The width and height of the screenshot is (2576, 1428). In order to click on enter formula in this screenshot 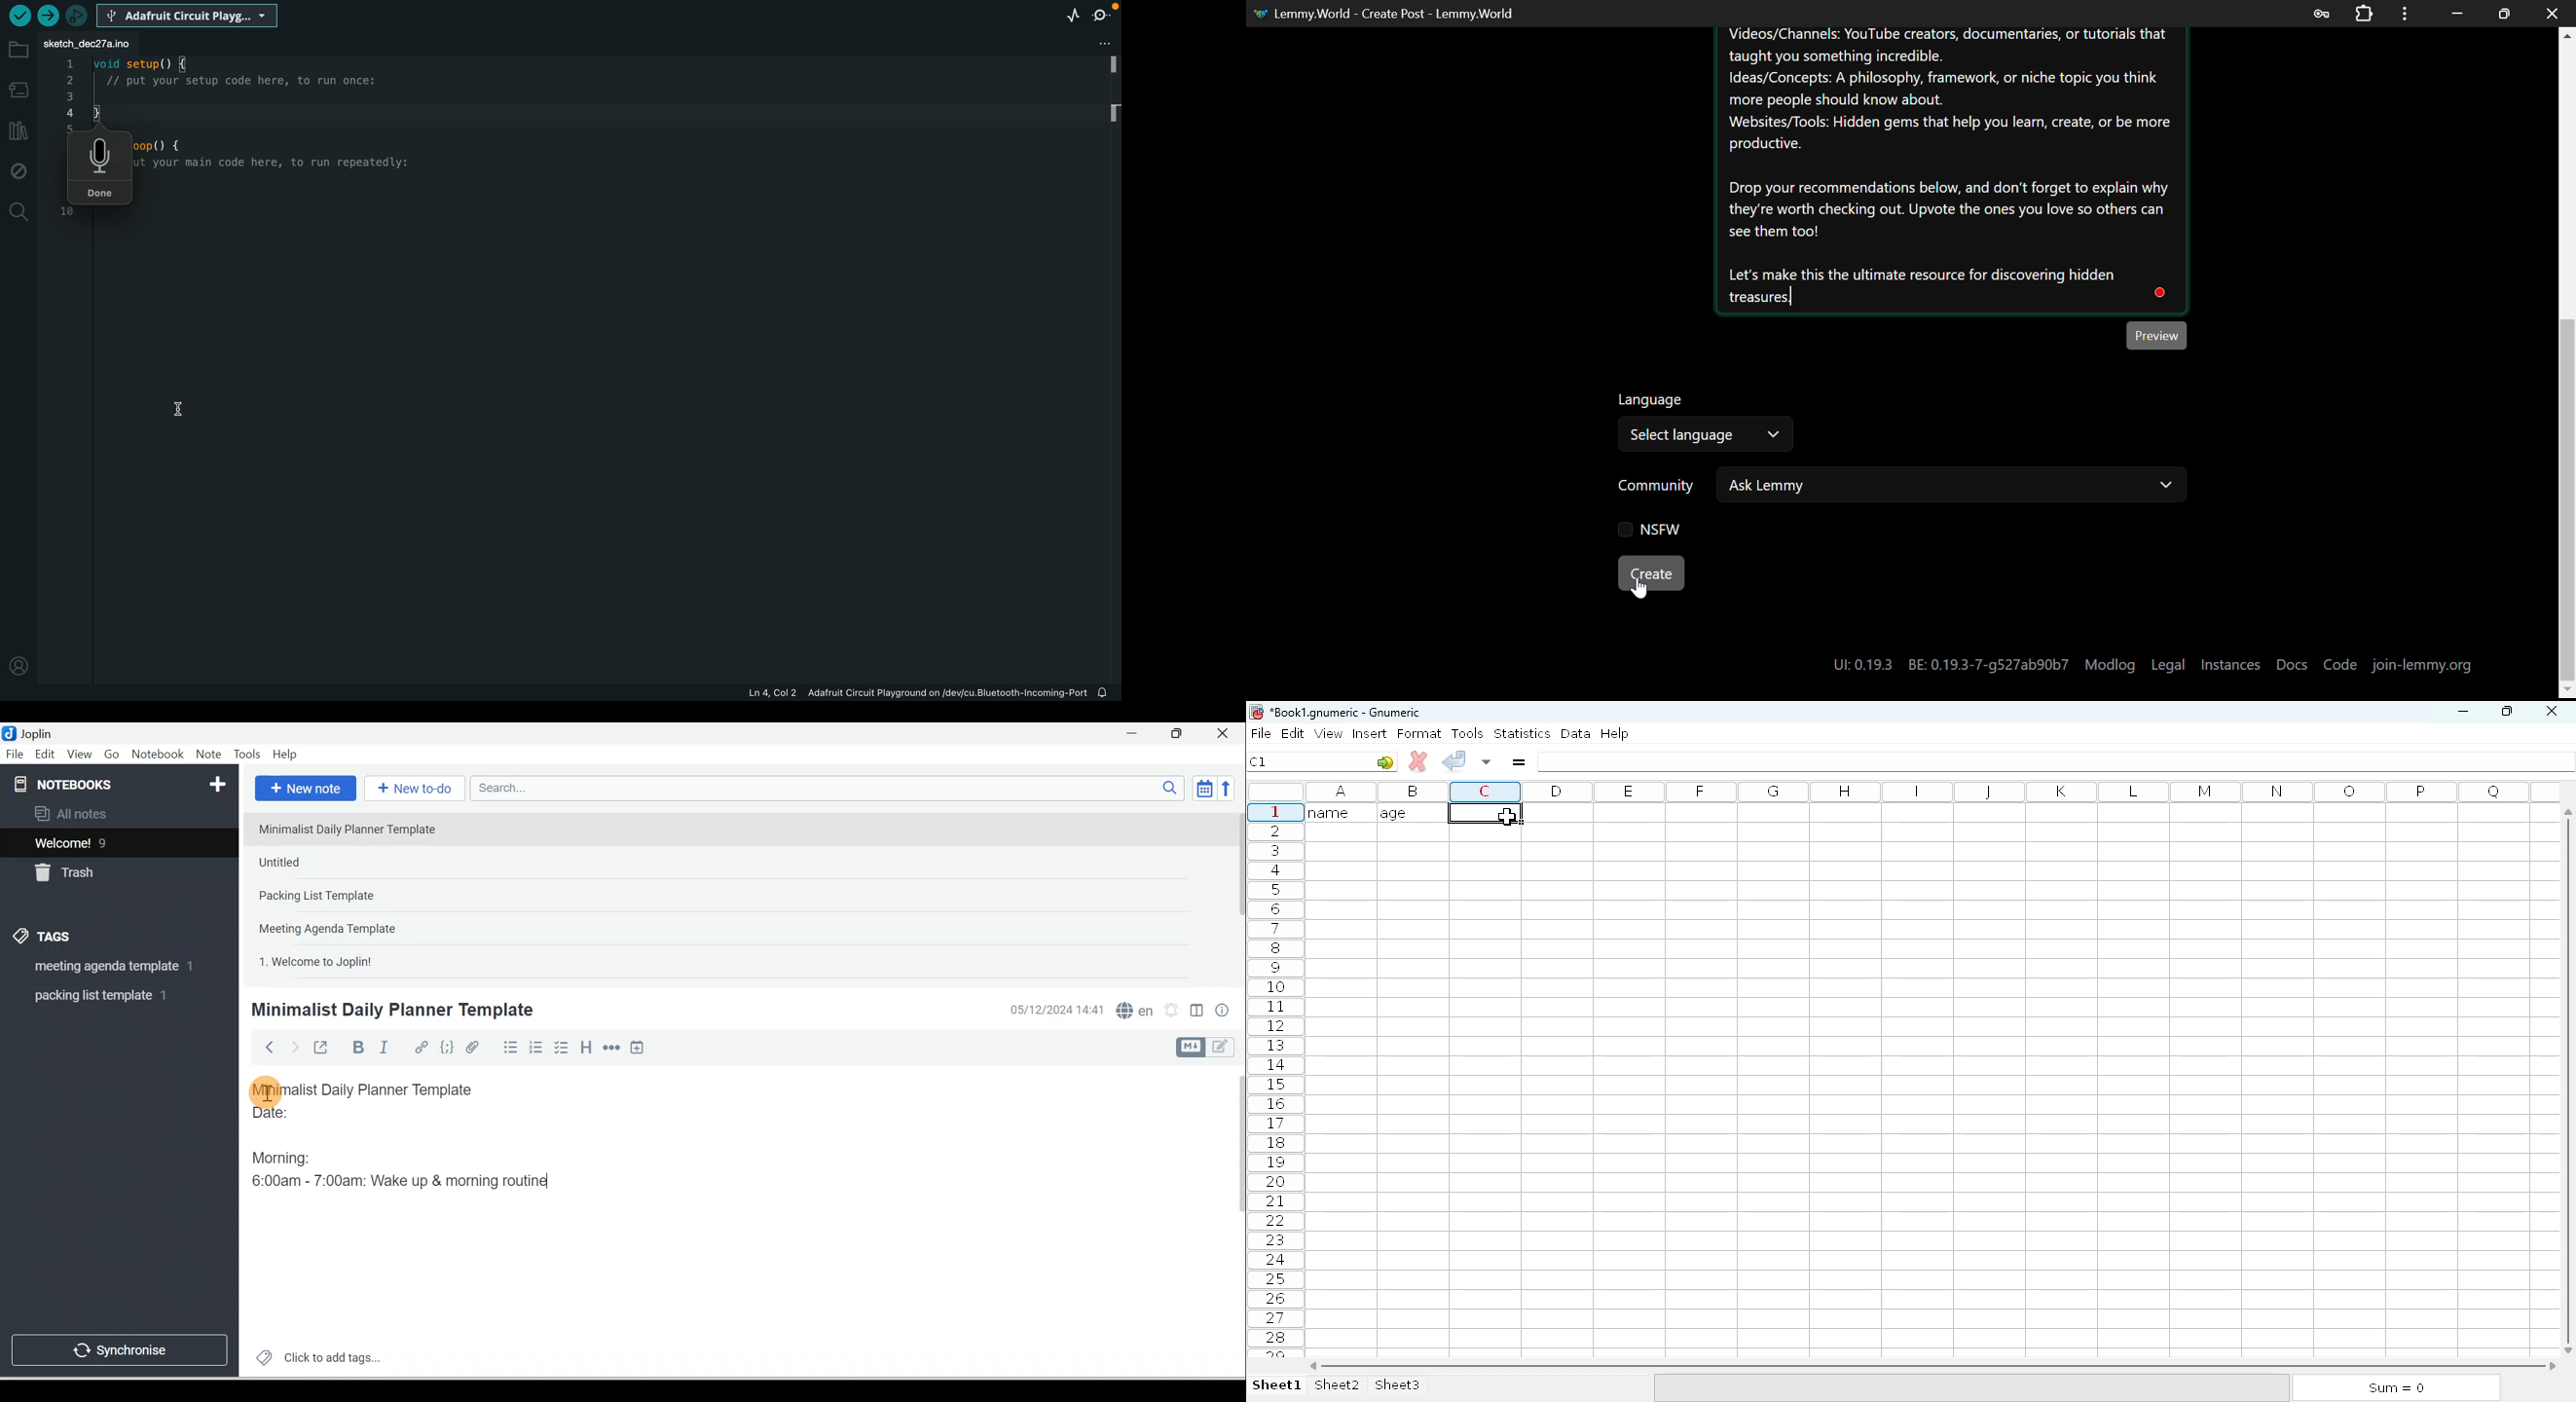, I will do `click(1518, 761)`.